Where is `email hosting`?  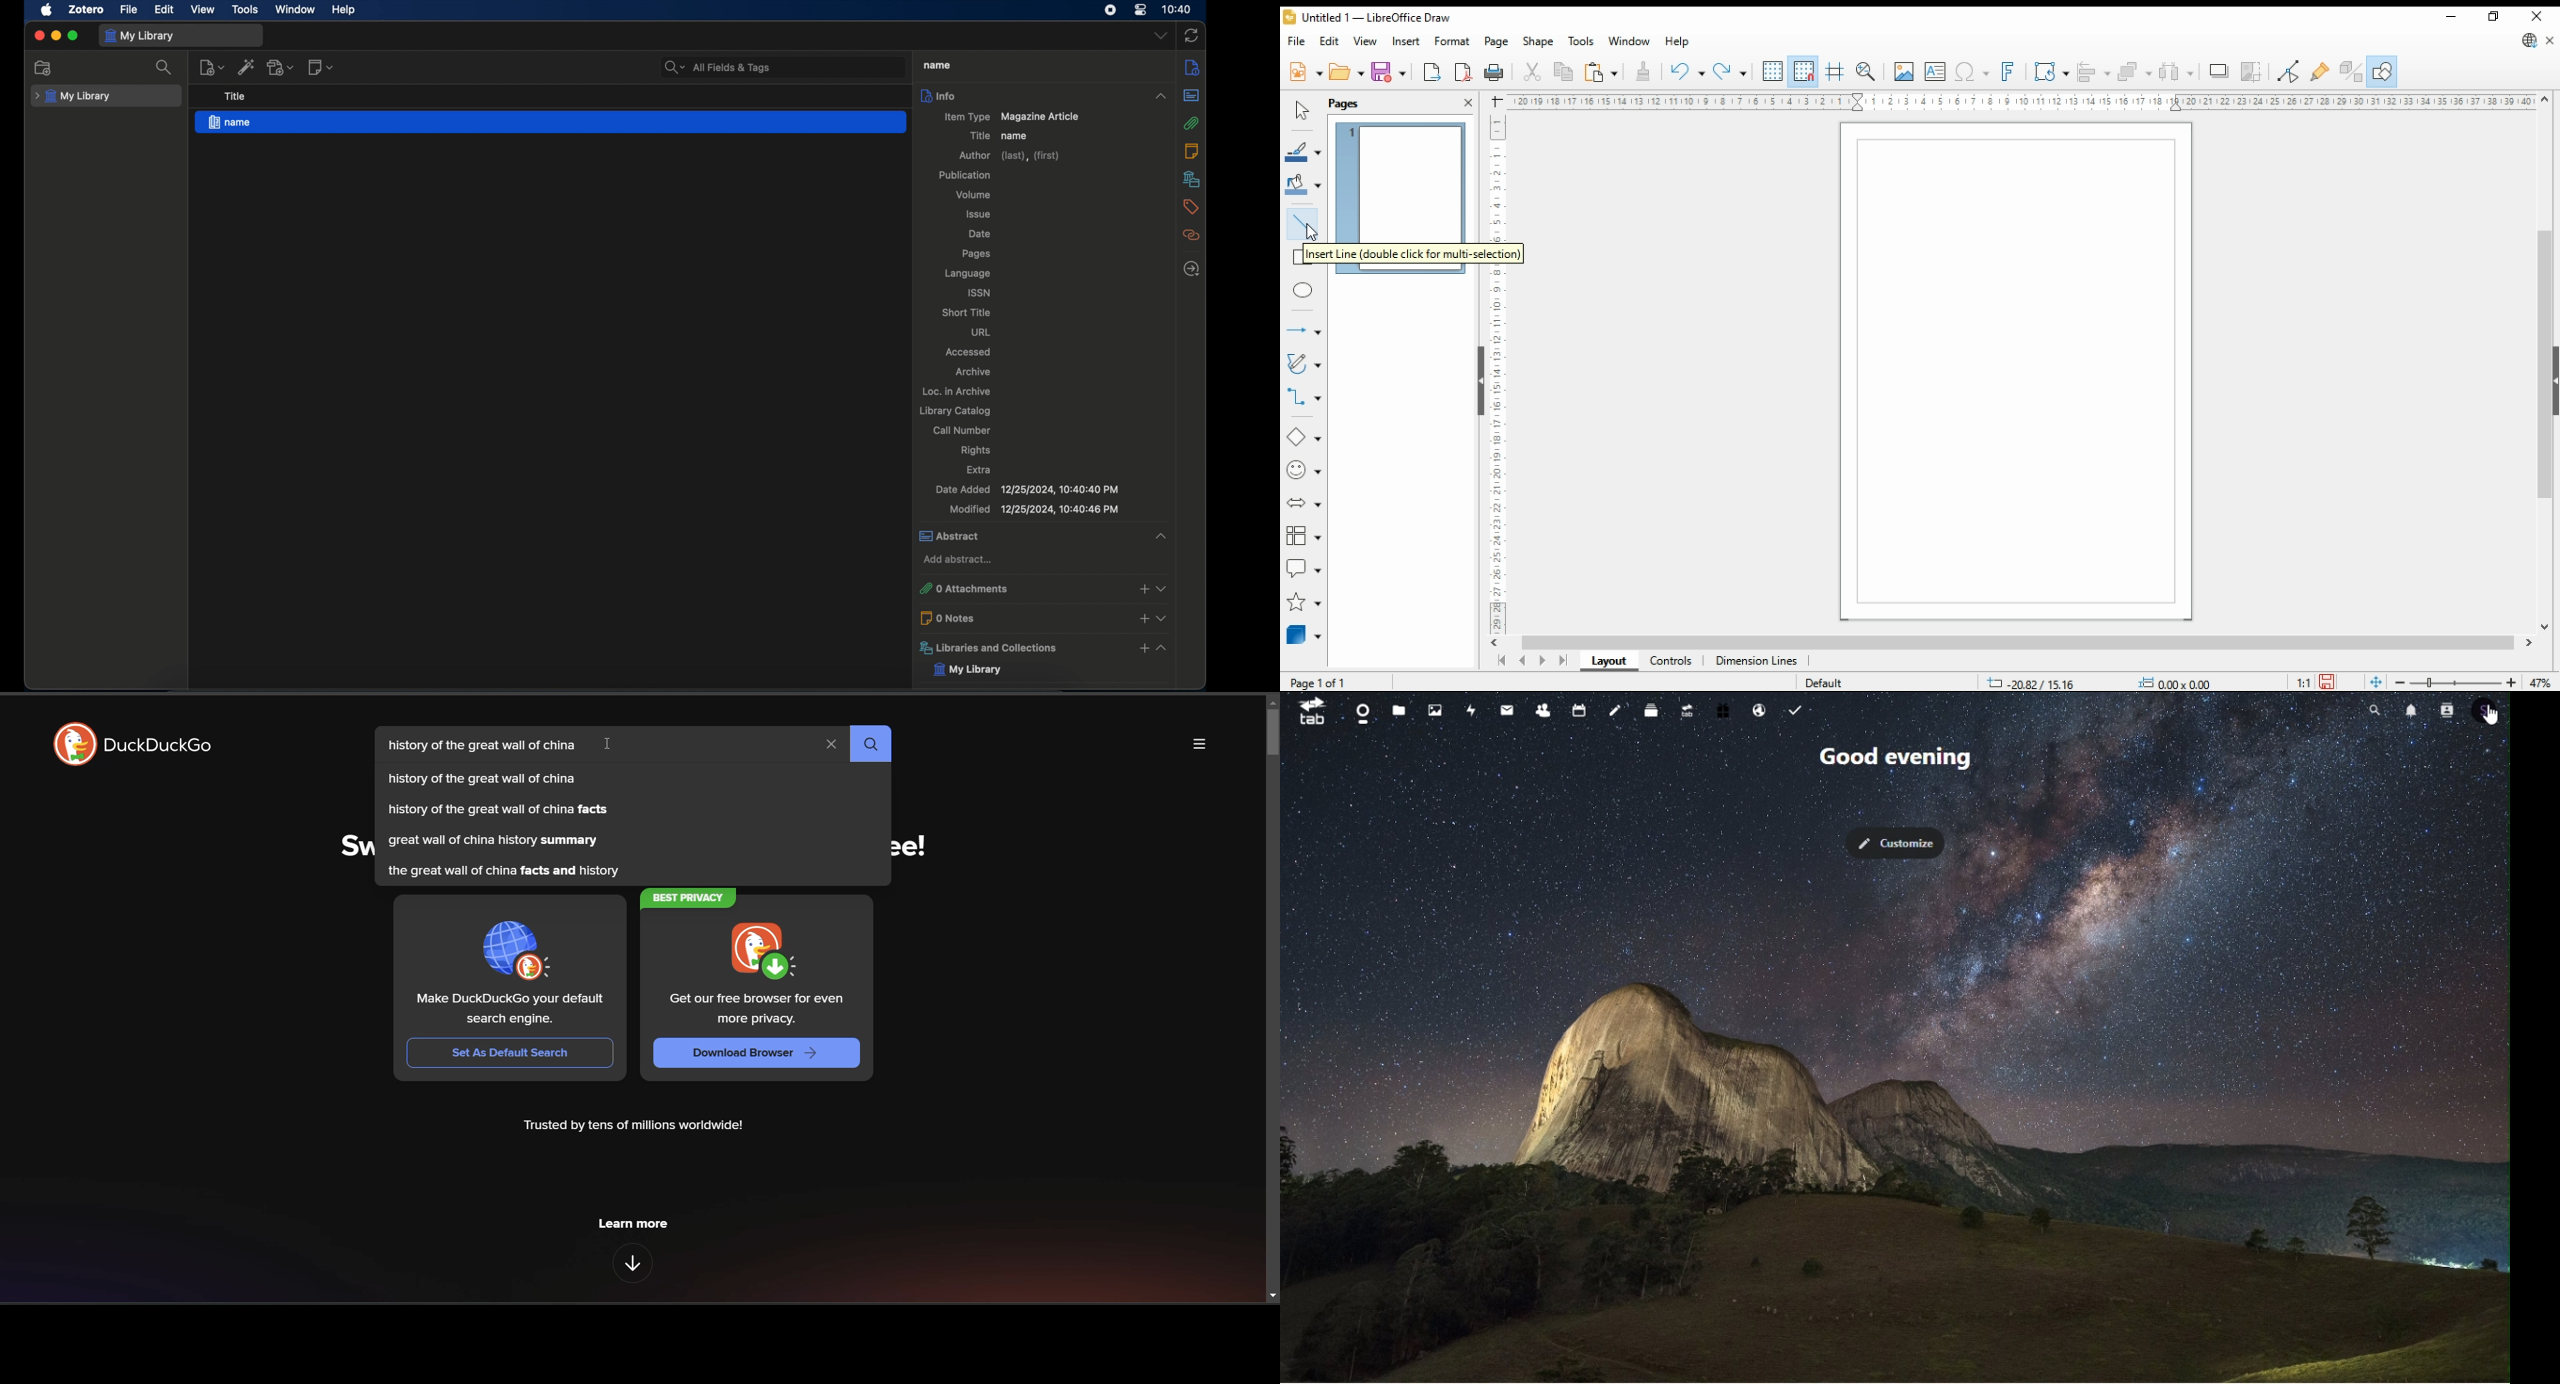 email hosting is located at coordinates (1757, 709).